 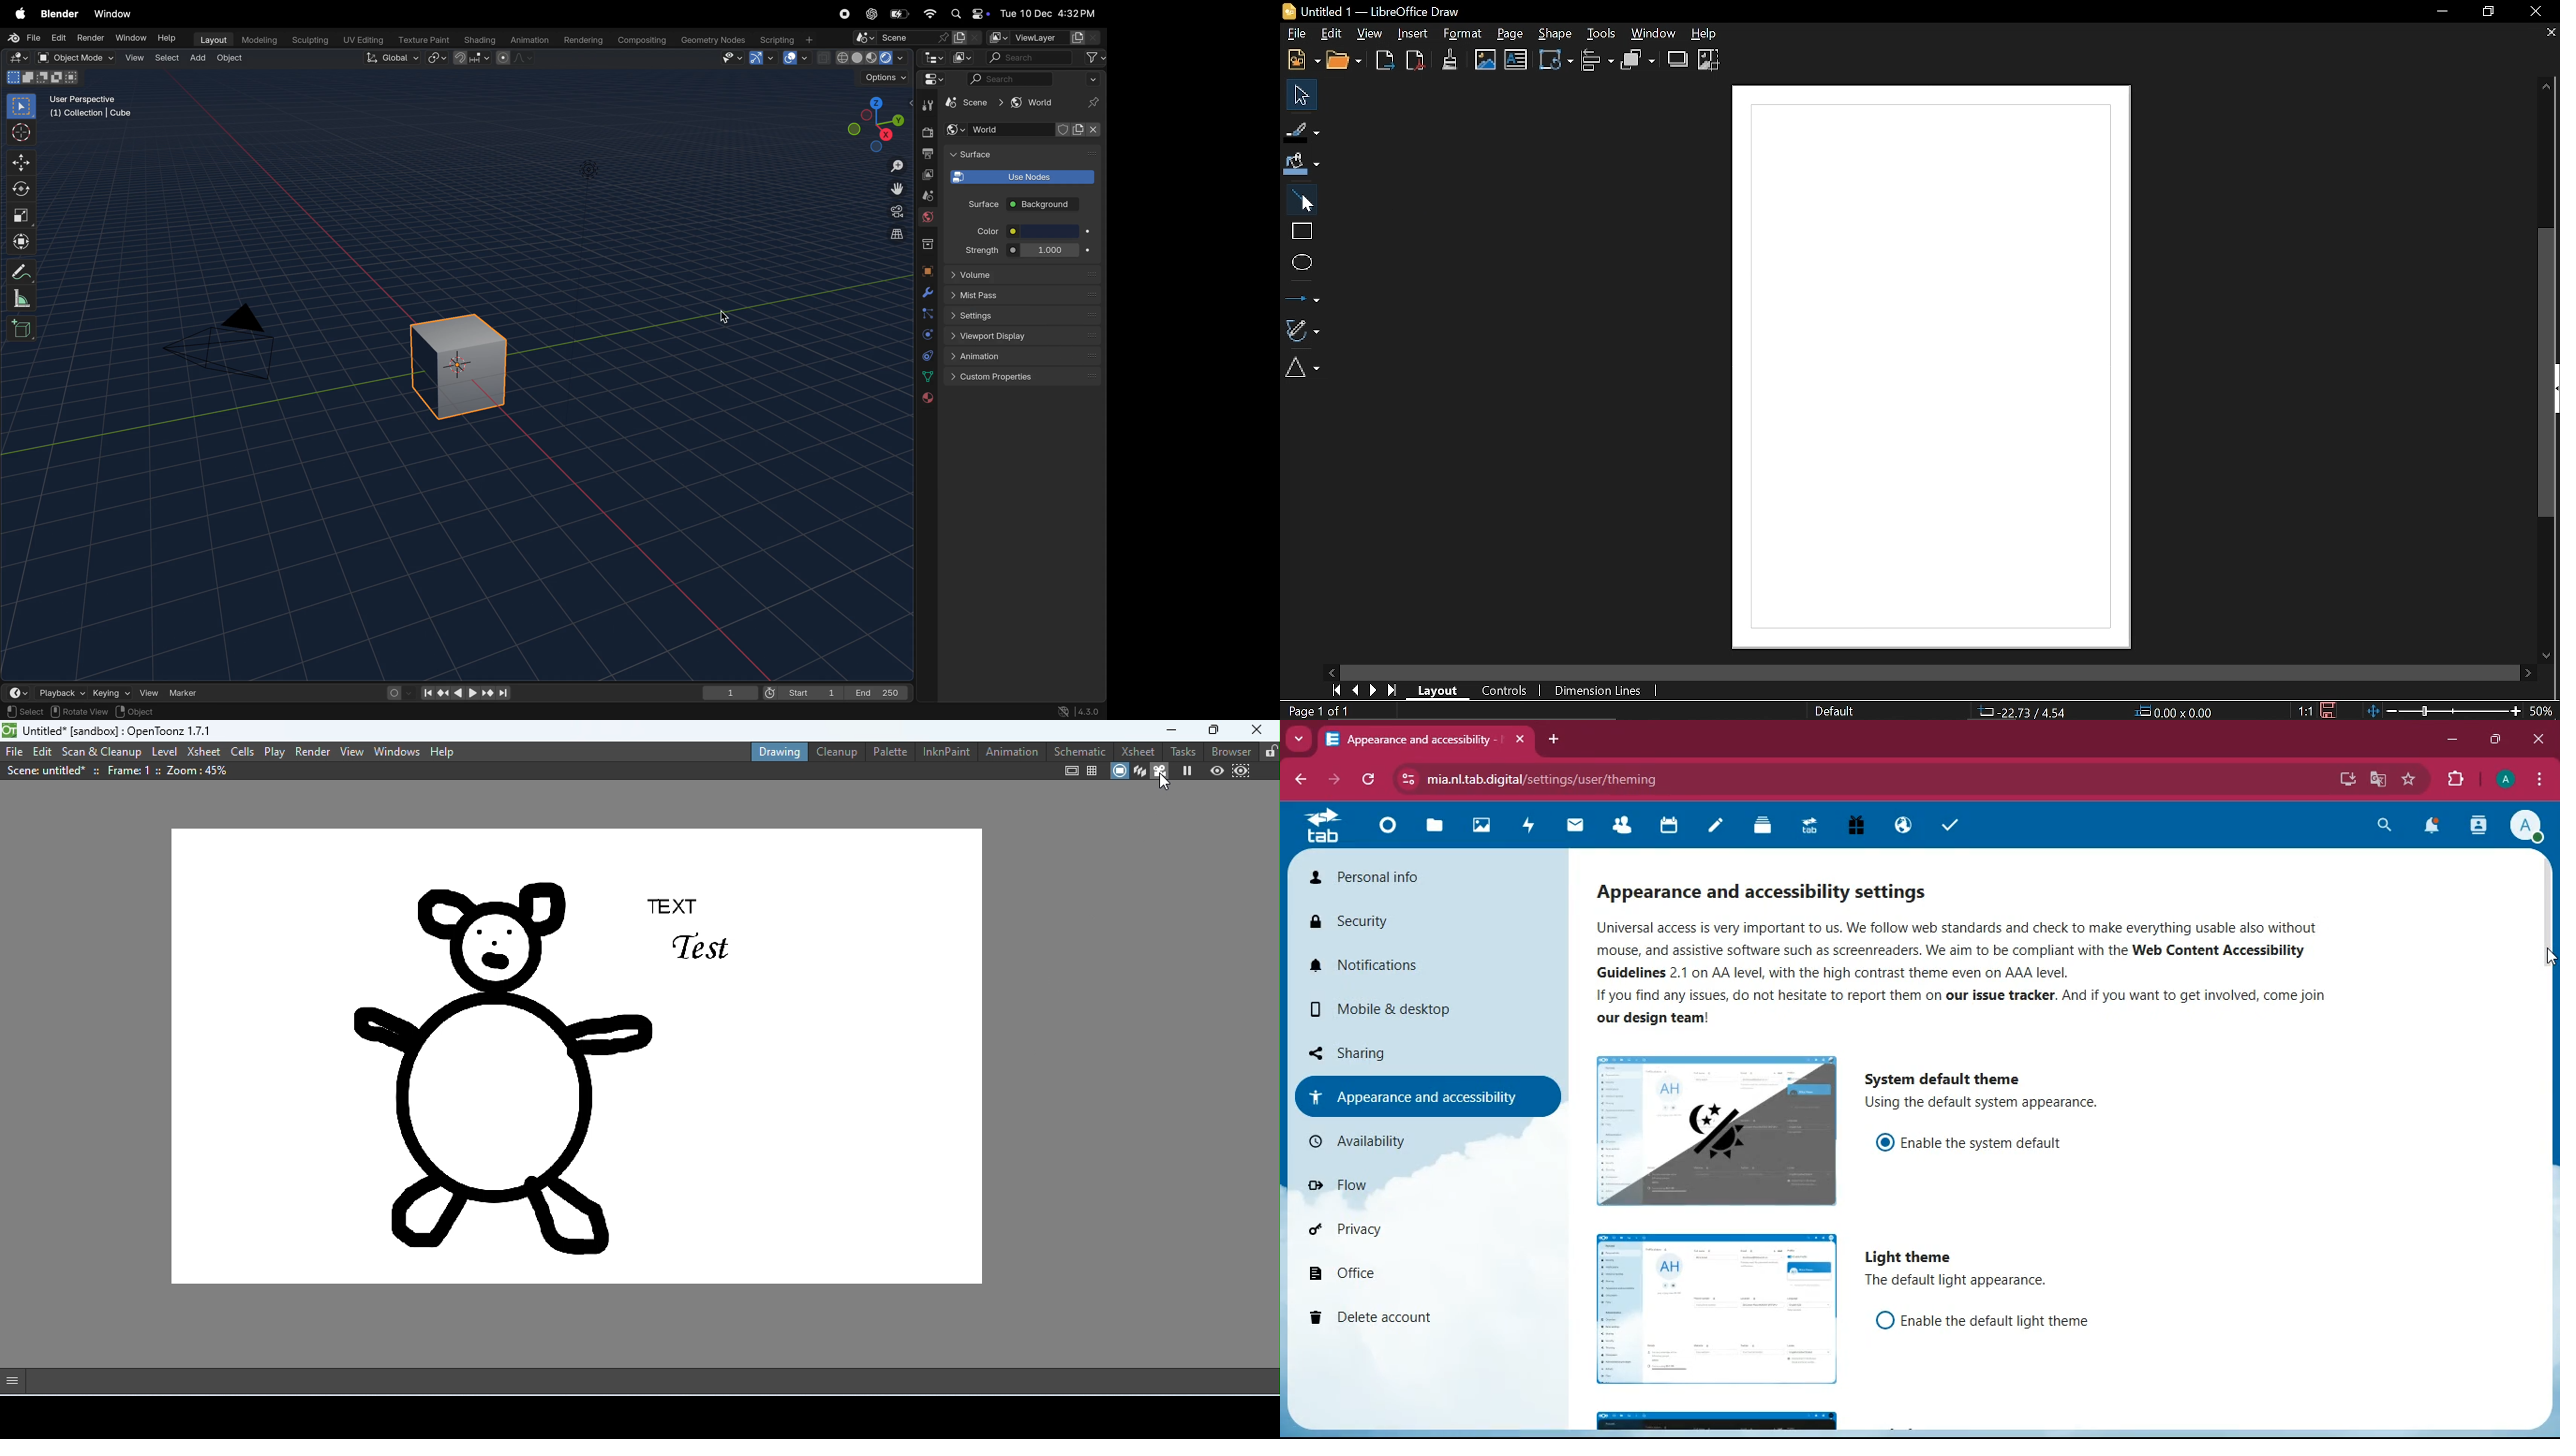 I want to click on privacy, so click(x=1383, y=1229).